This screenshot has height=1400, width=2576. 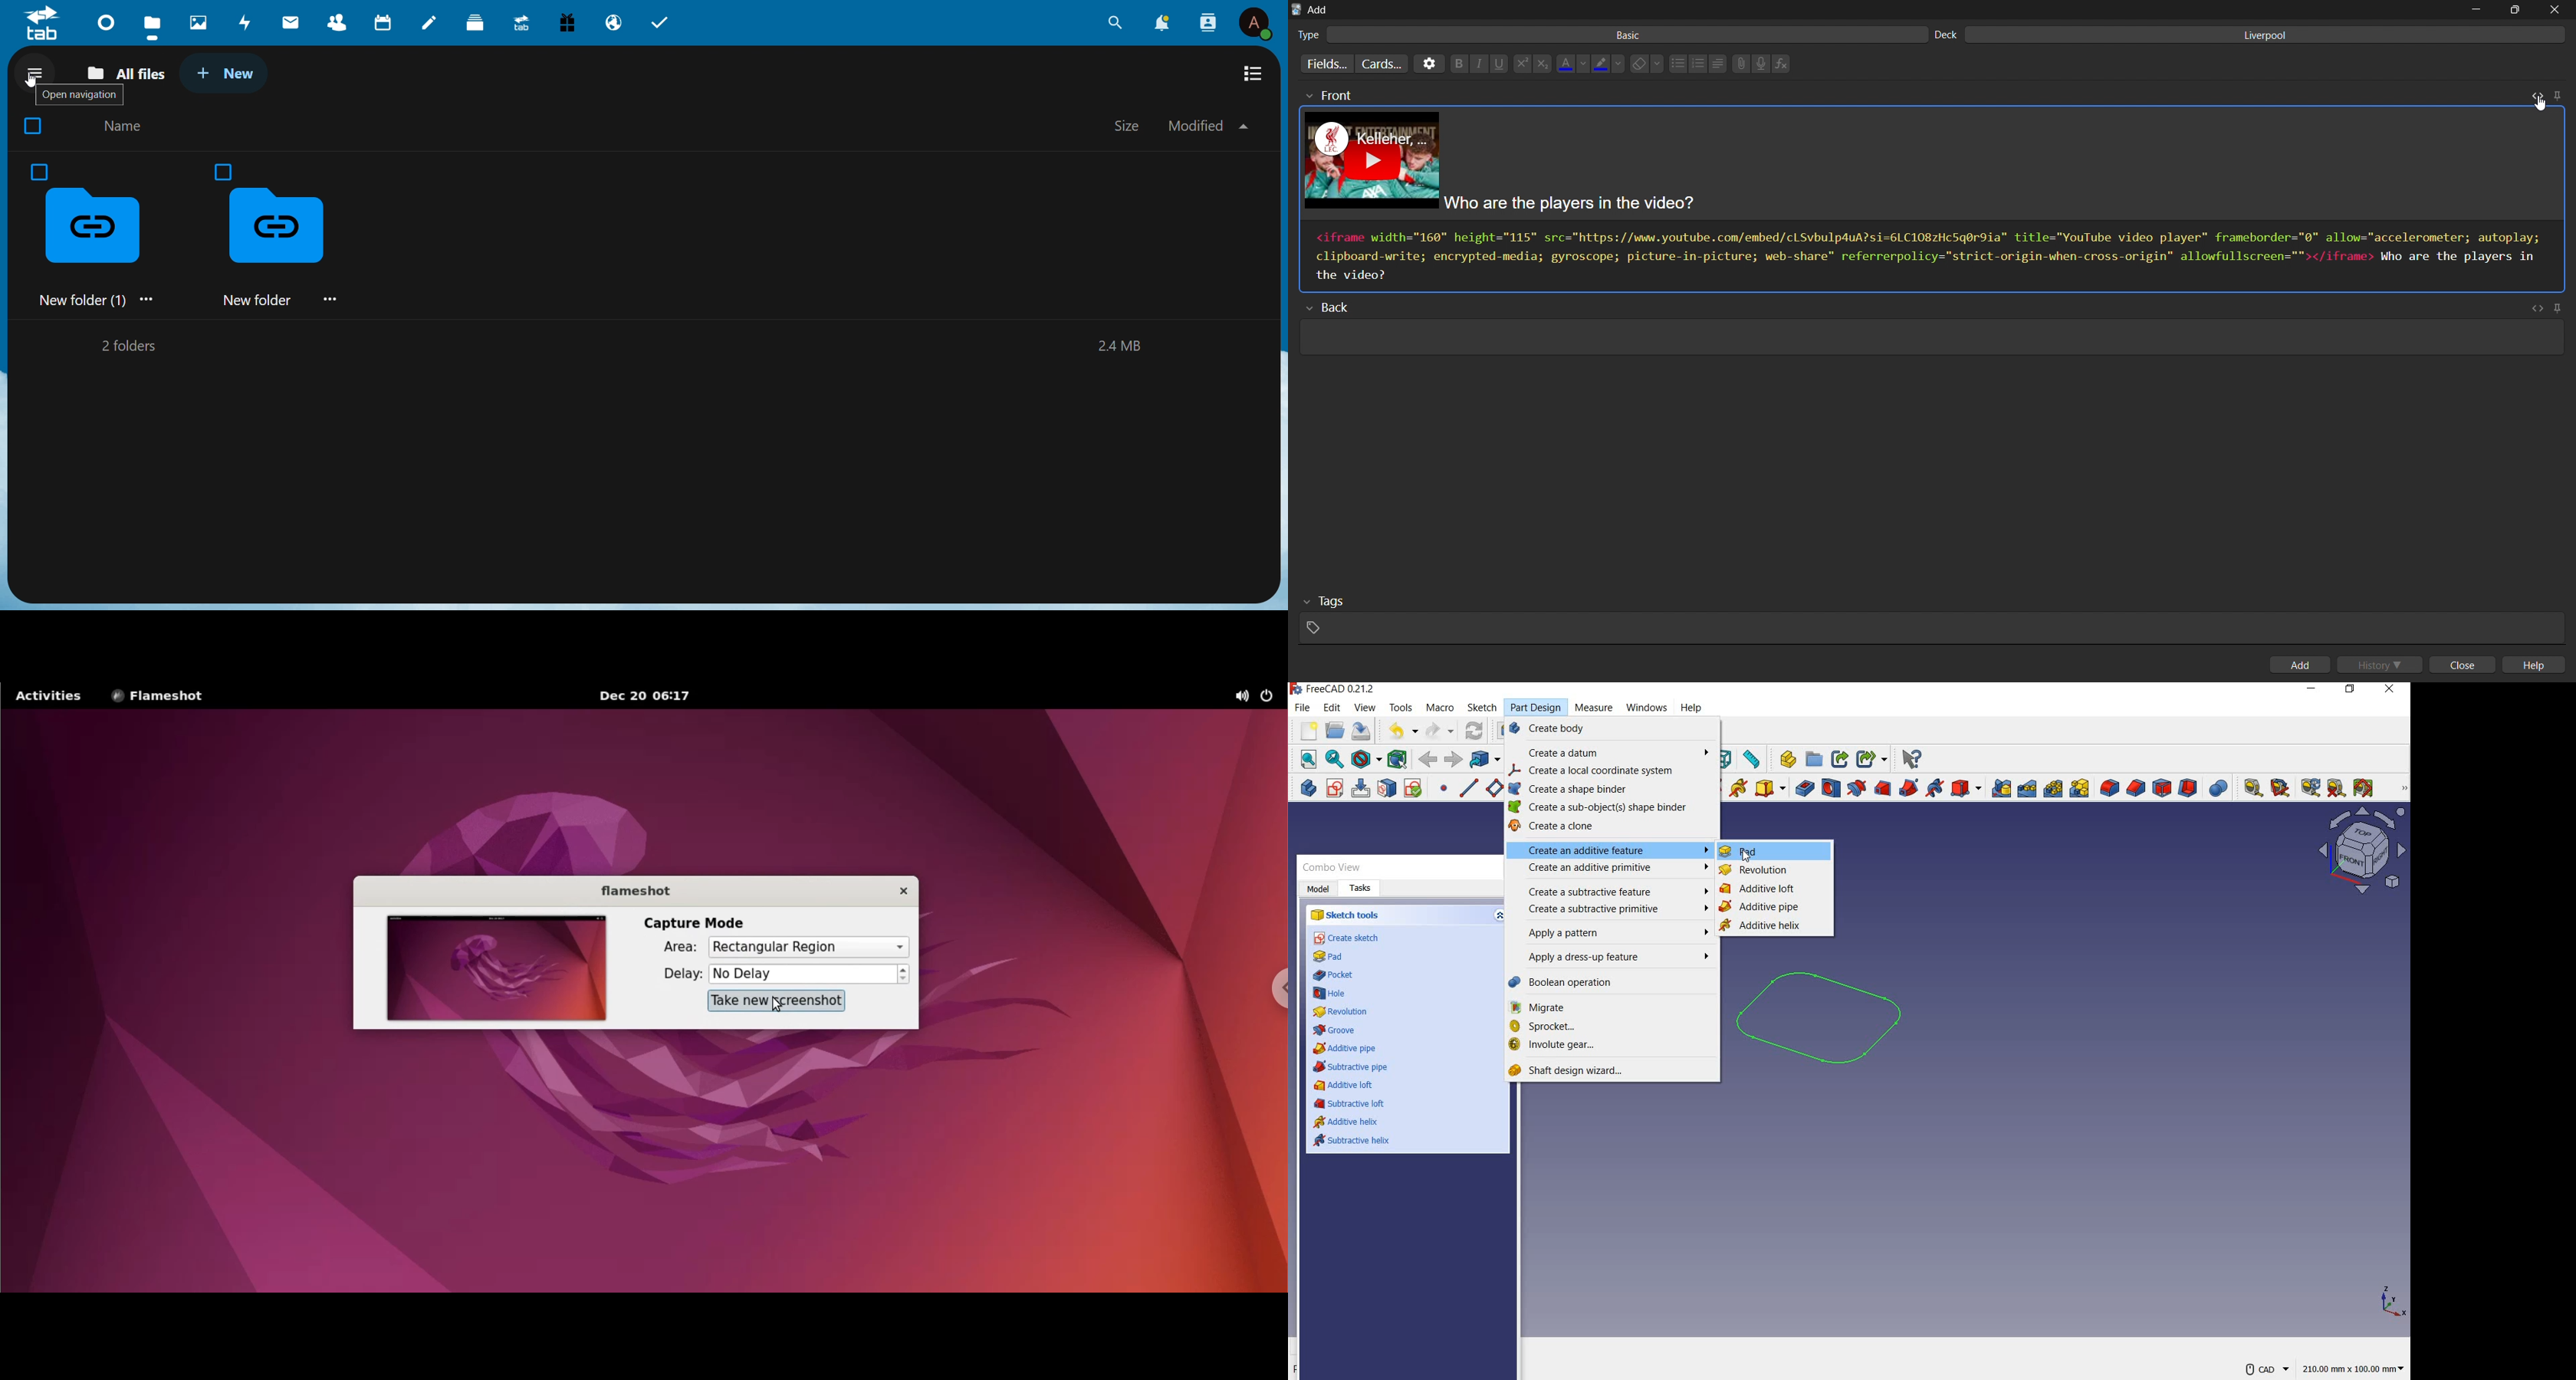 What do you see at coordinates (1762, 889) in the screenshot?
I see `additive loft` at bounding box center [1762, 889].